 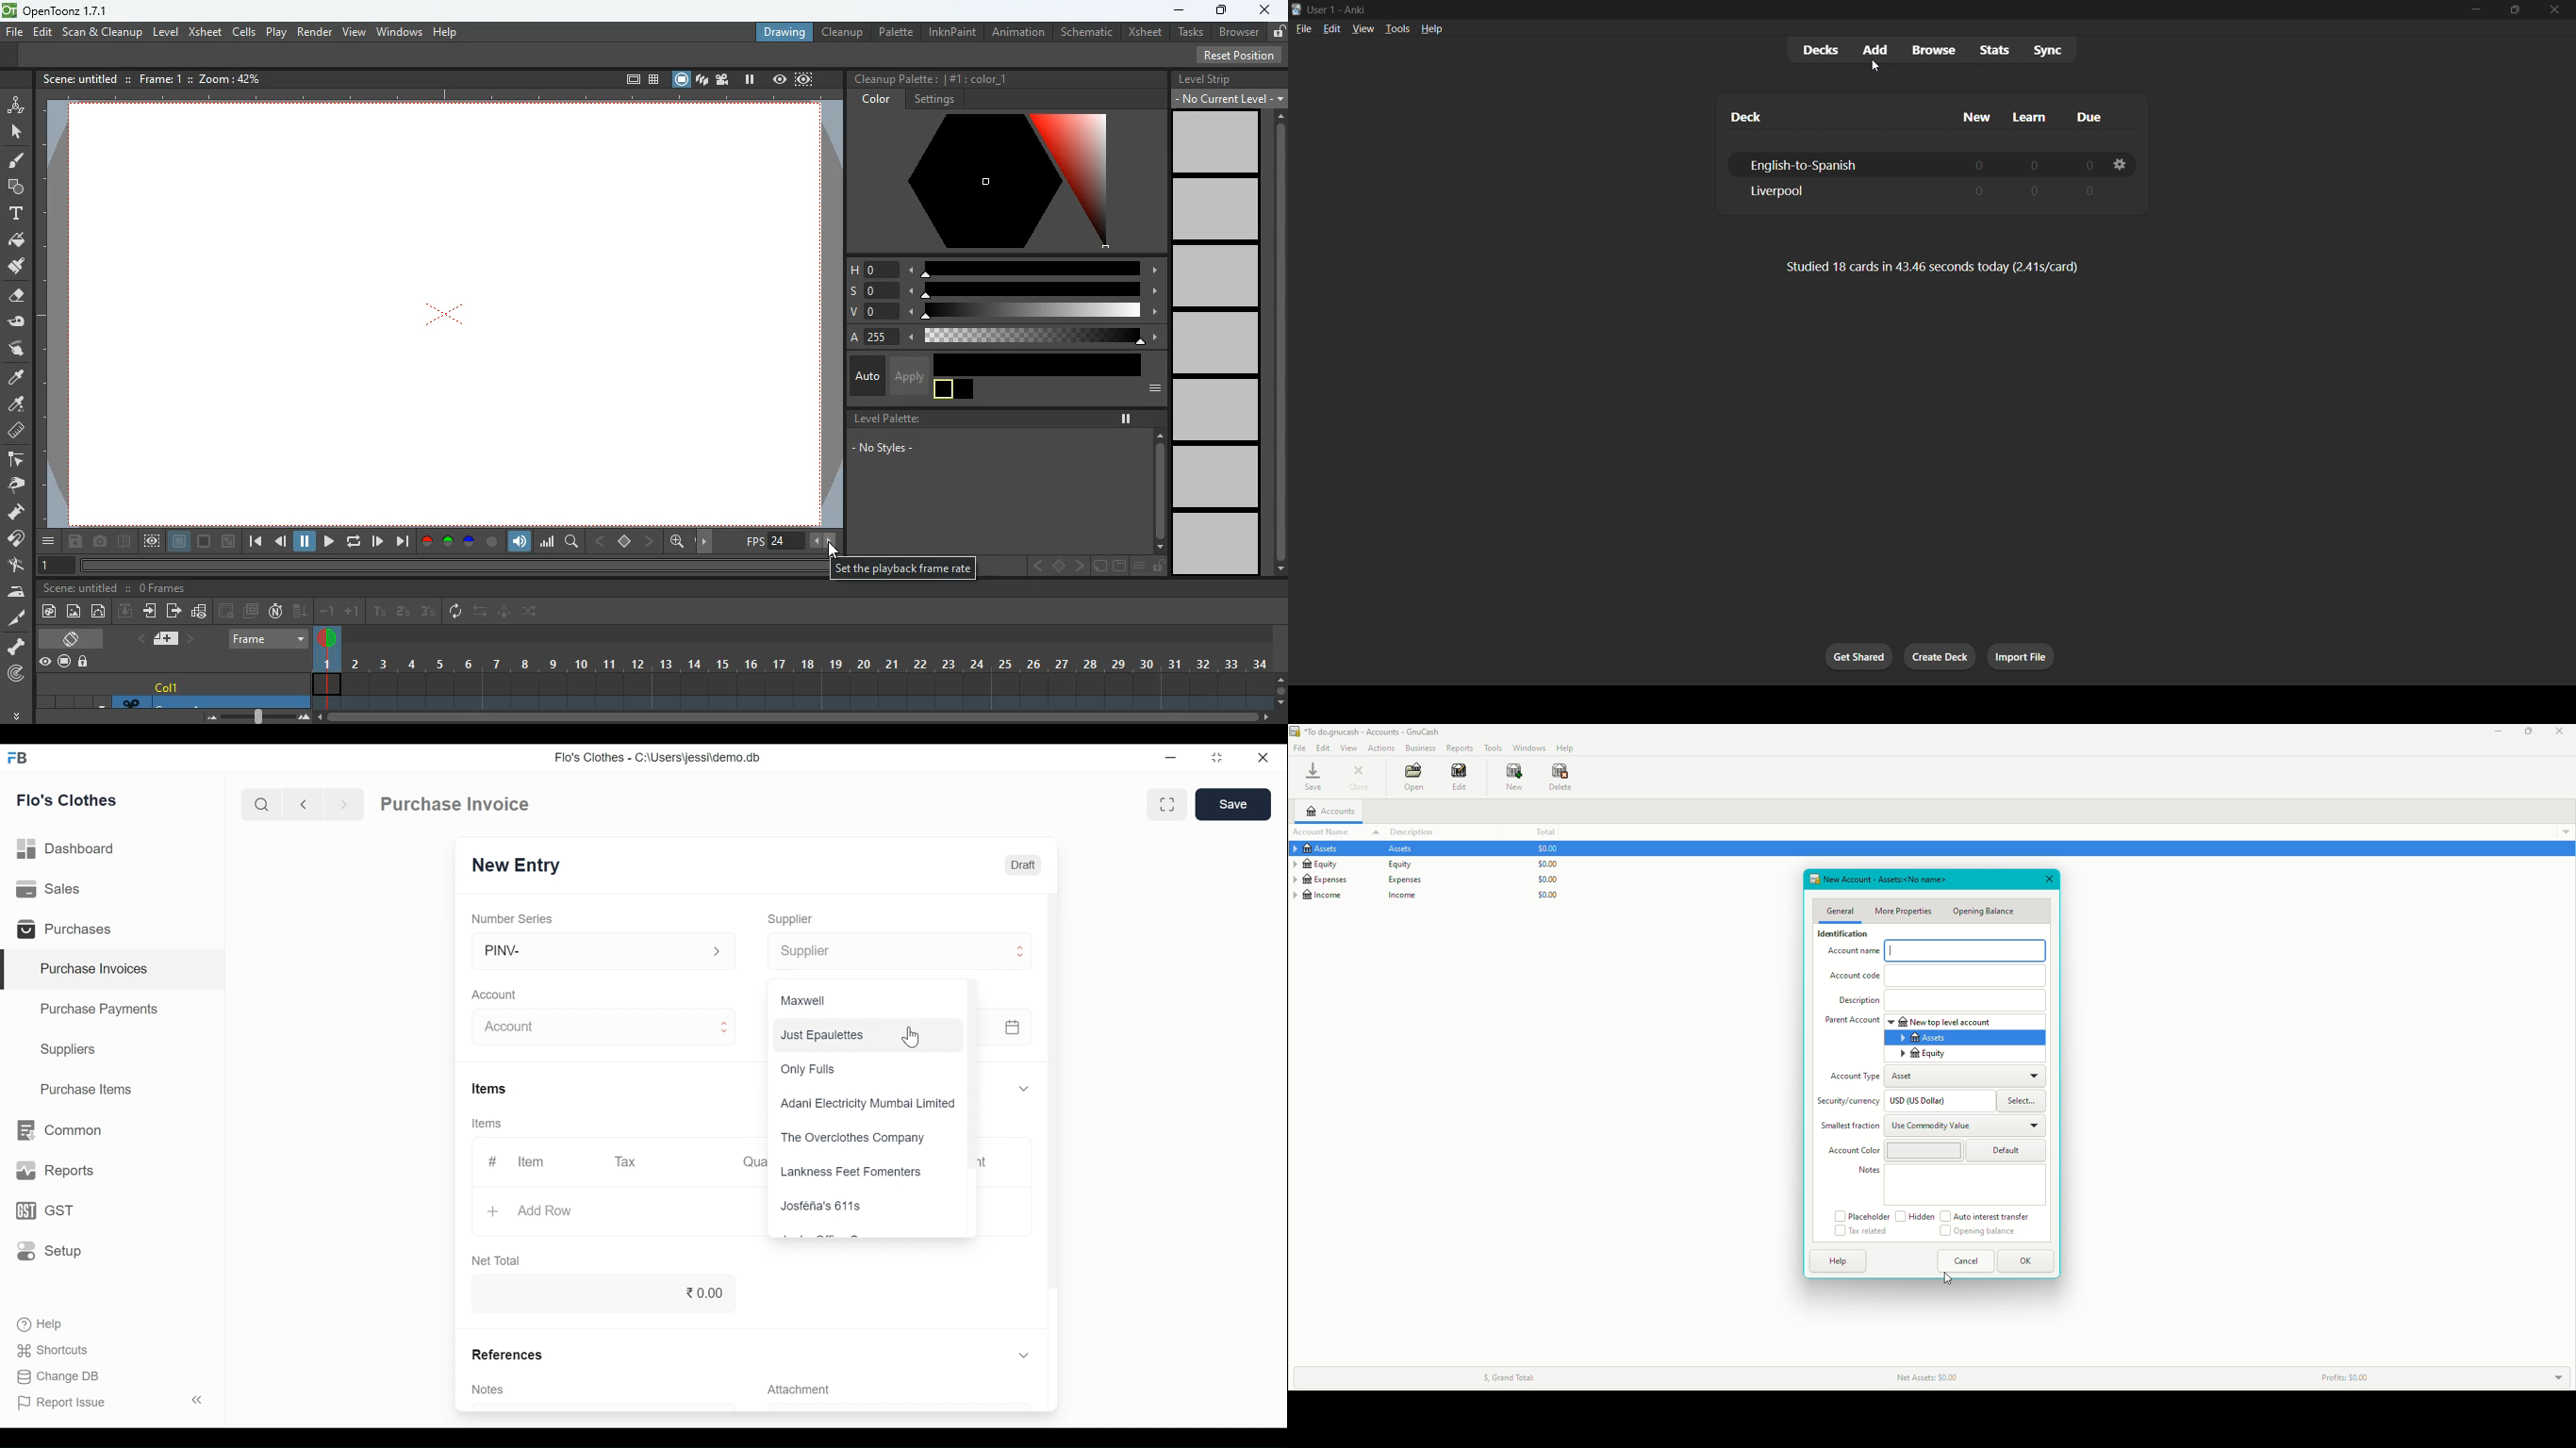 I want to click on Adani Electricity Mumbai limited, so click(x=870, y=1104).